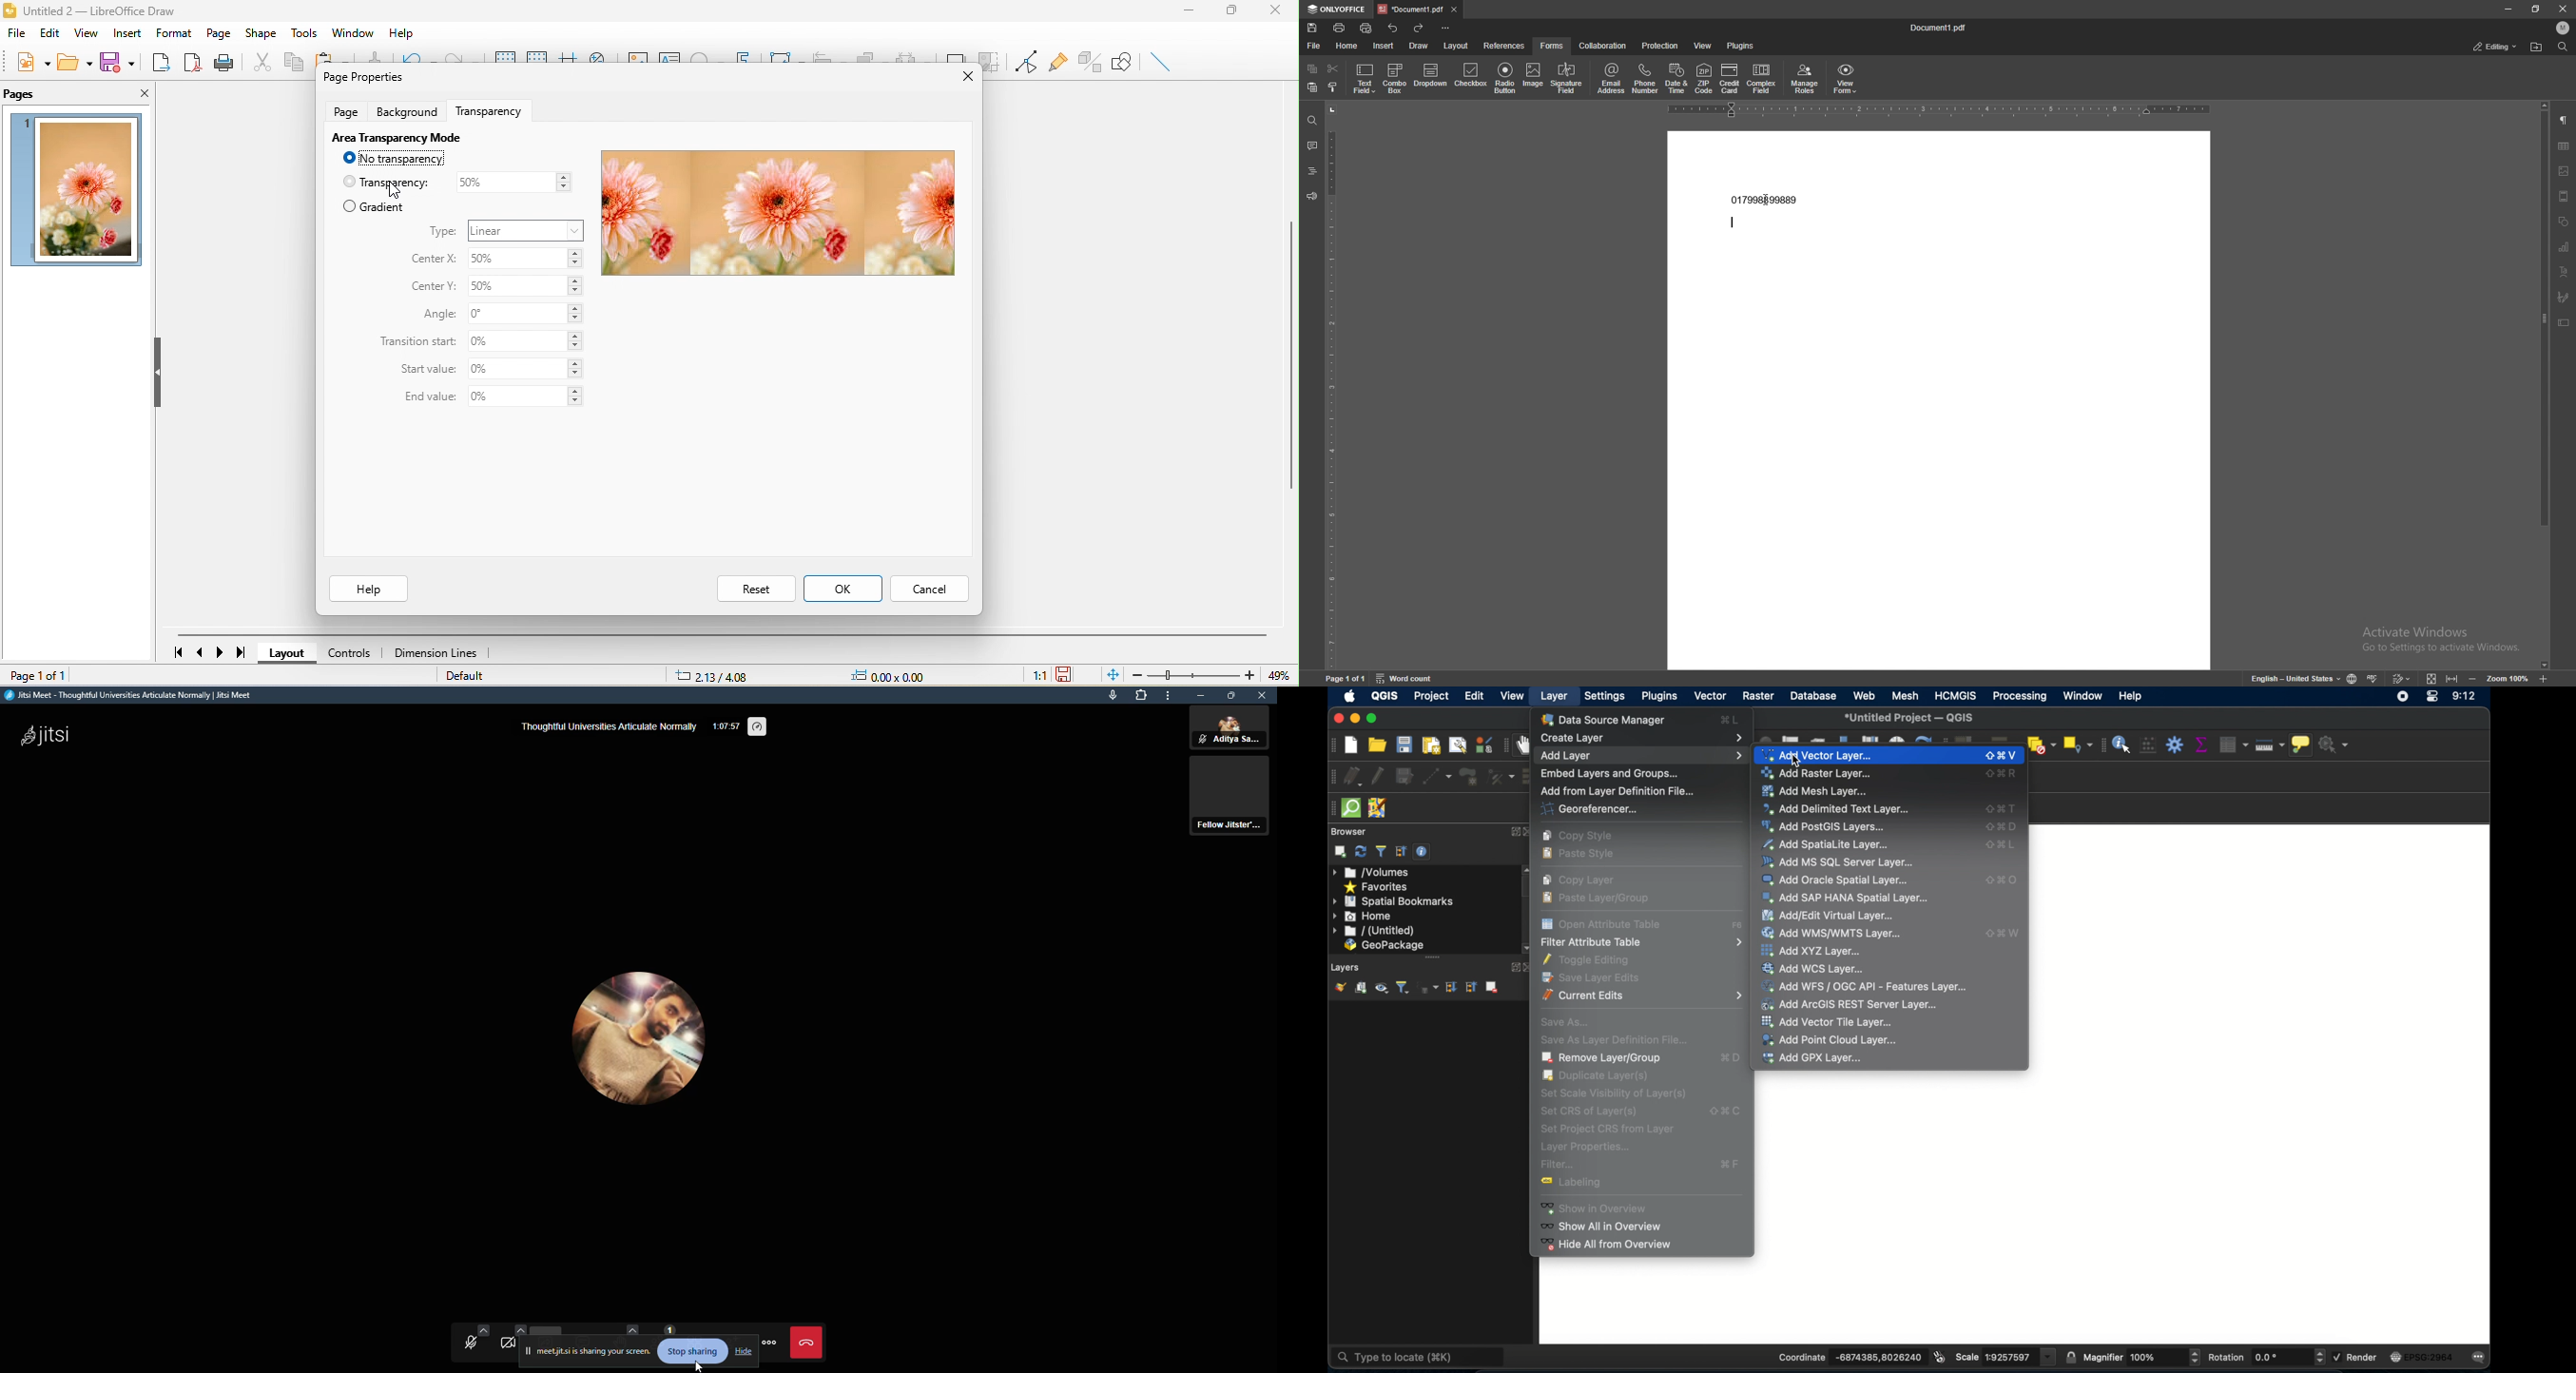 The height and width of the screenshot is (1400, 2576). I want to click on Create Layer, so click(1642, 737).